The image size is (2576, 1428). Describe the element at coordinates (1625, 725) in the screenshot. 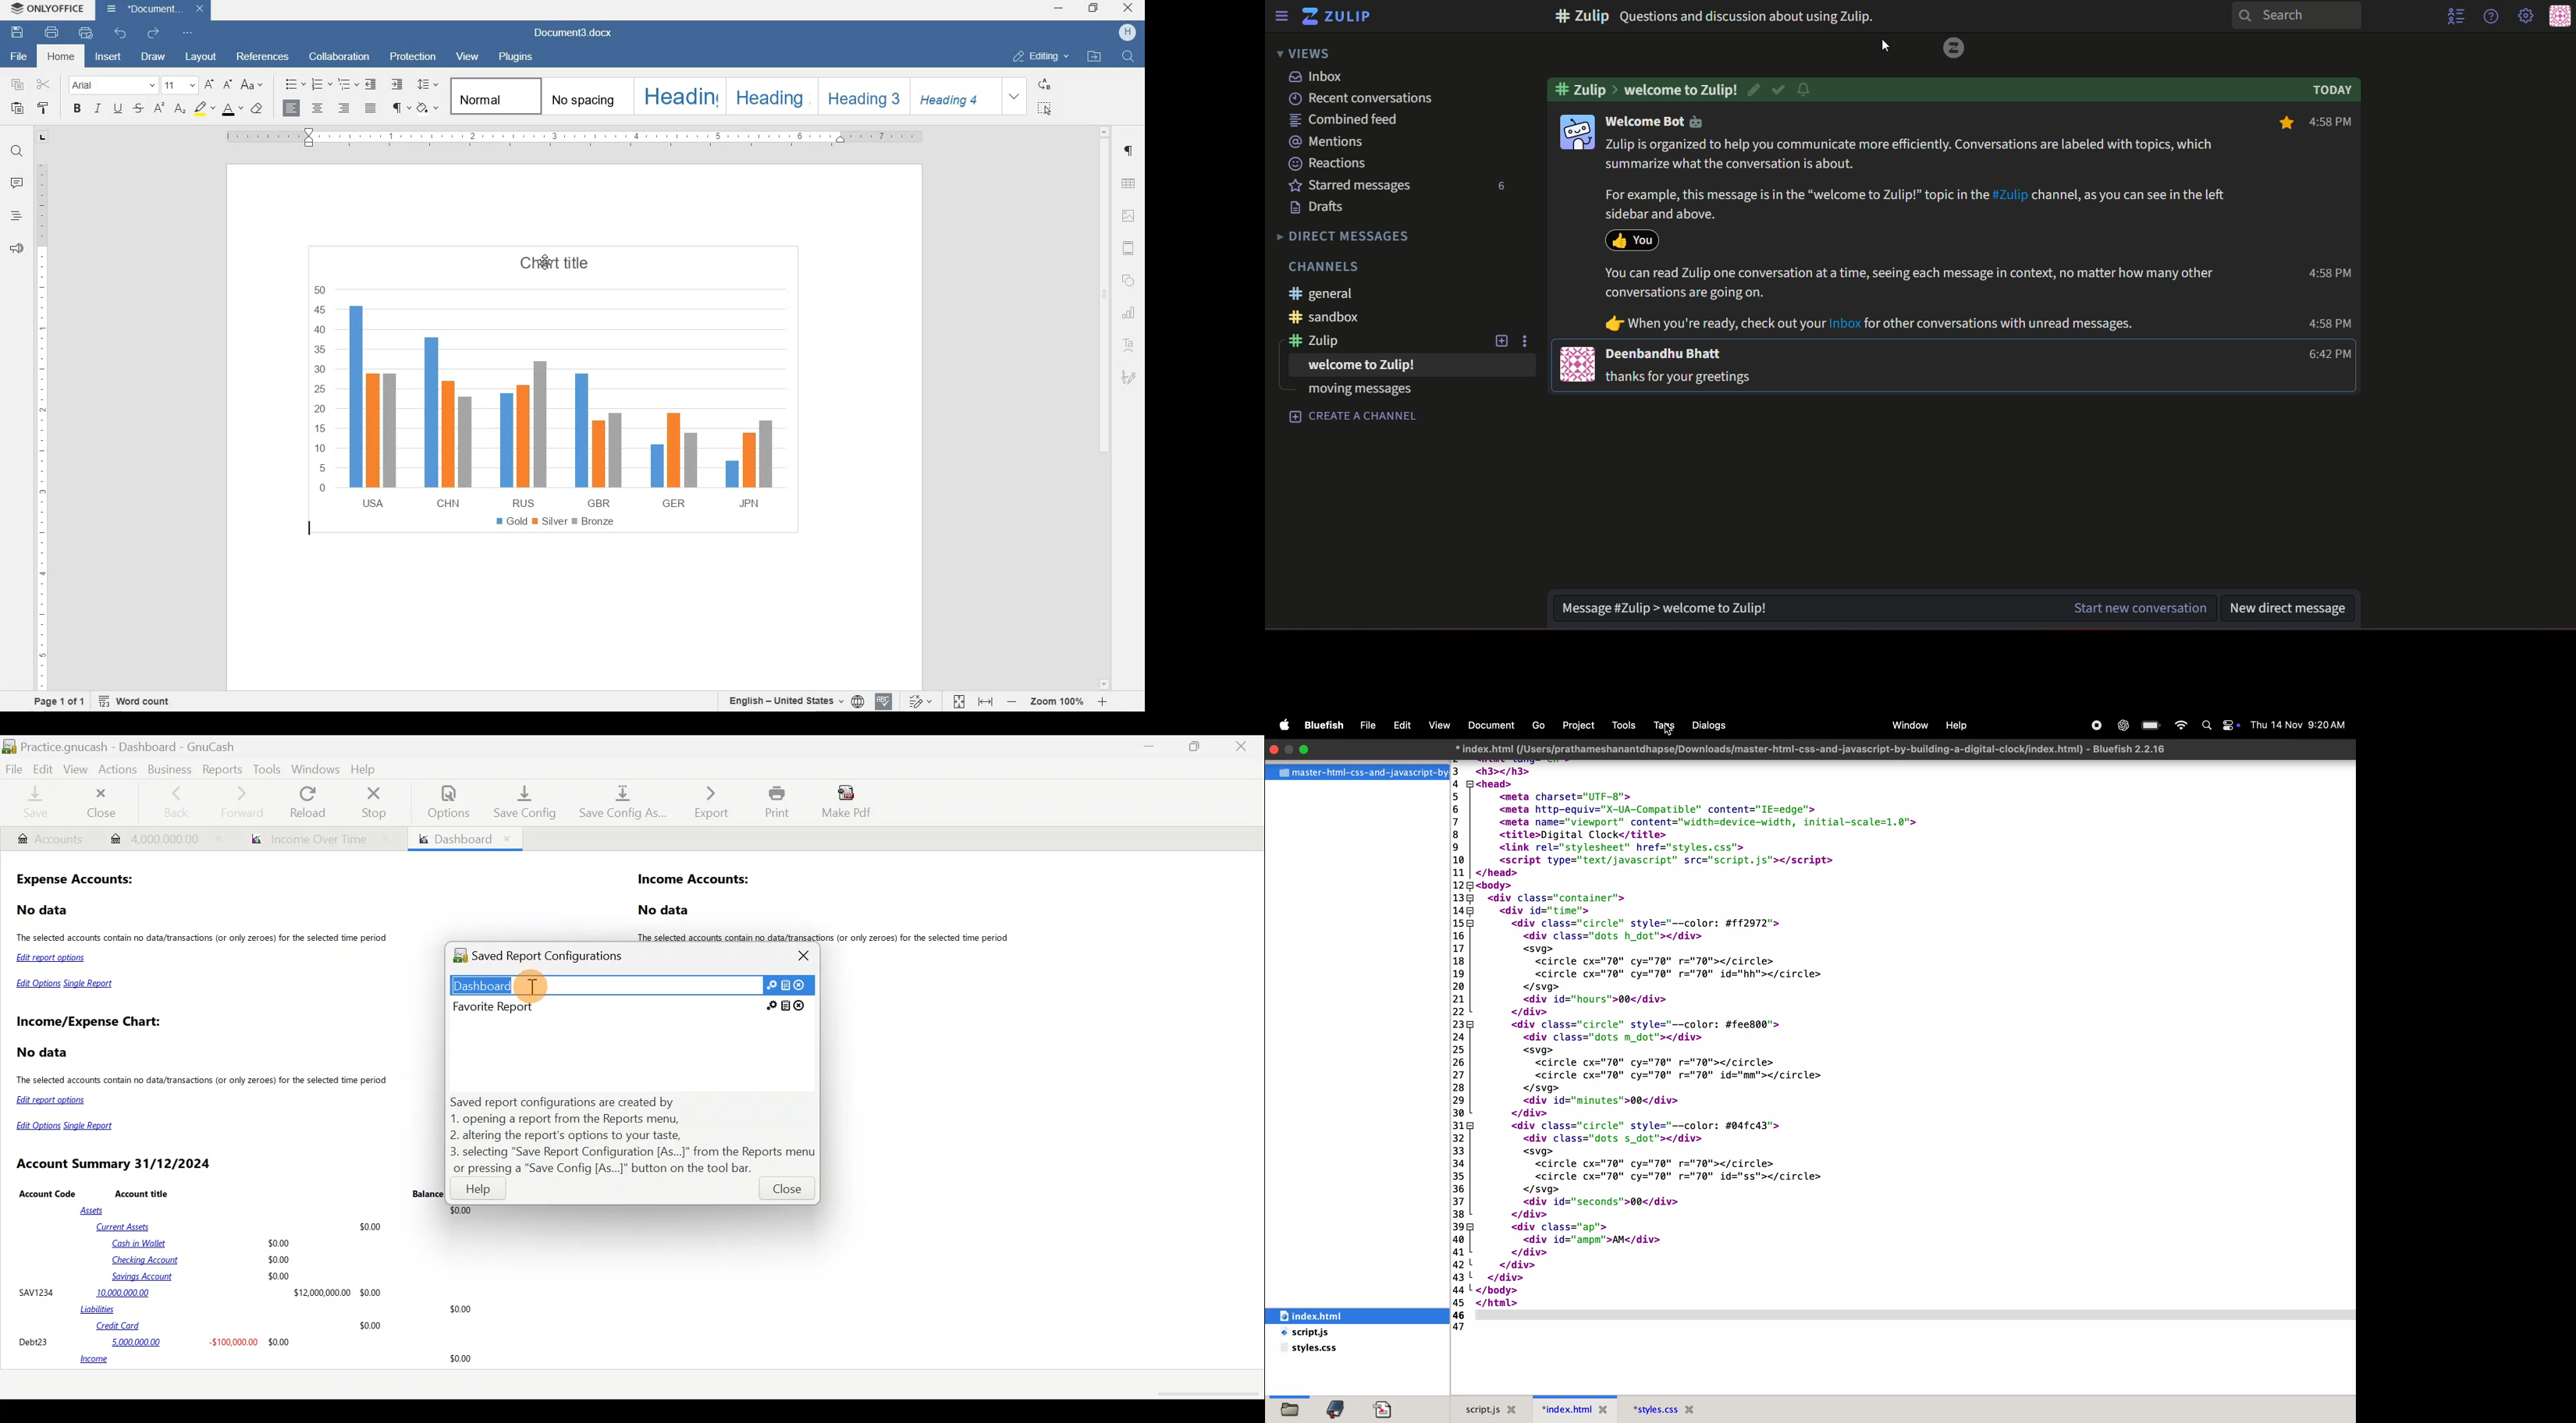

I see `tools` at that location.